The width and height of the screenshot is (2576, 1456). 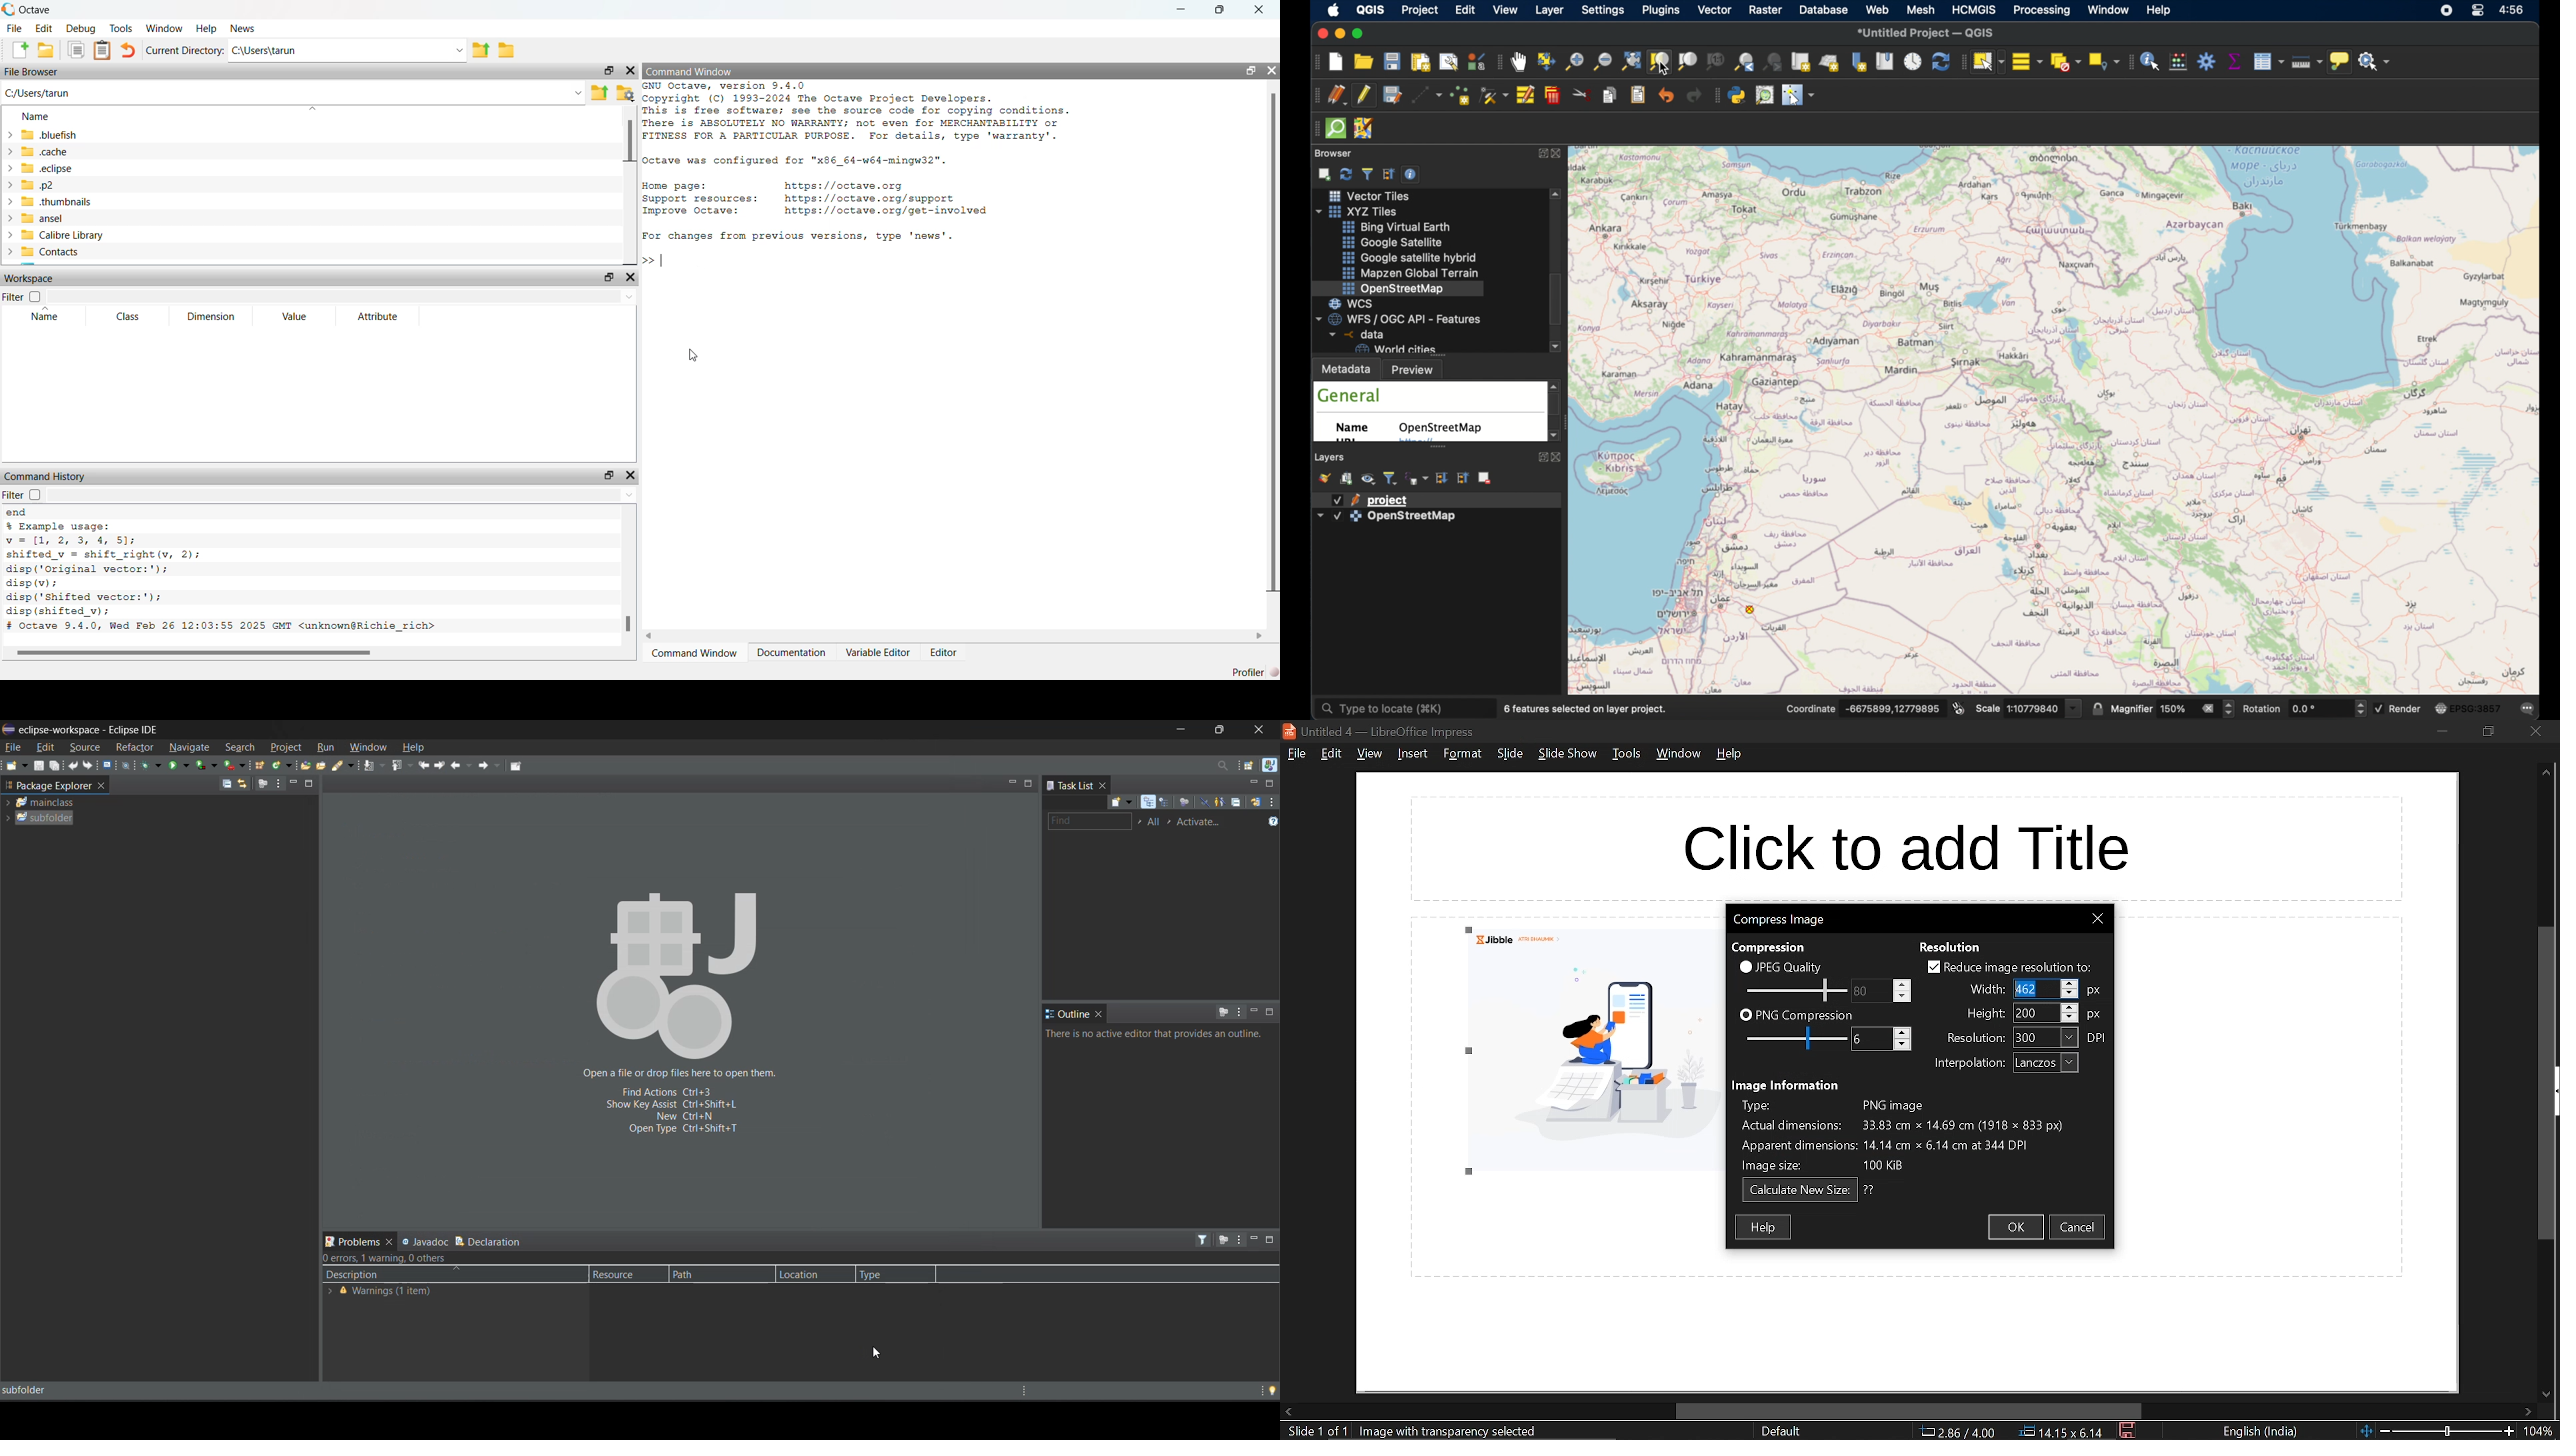 What do you see at coordinates (1557, 195) in the screenshot?
I see `scroll up arrow` at bounding box center [1557, 195].